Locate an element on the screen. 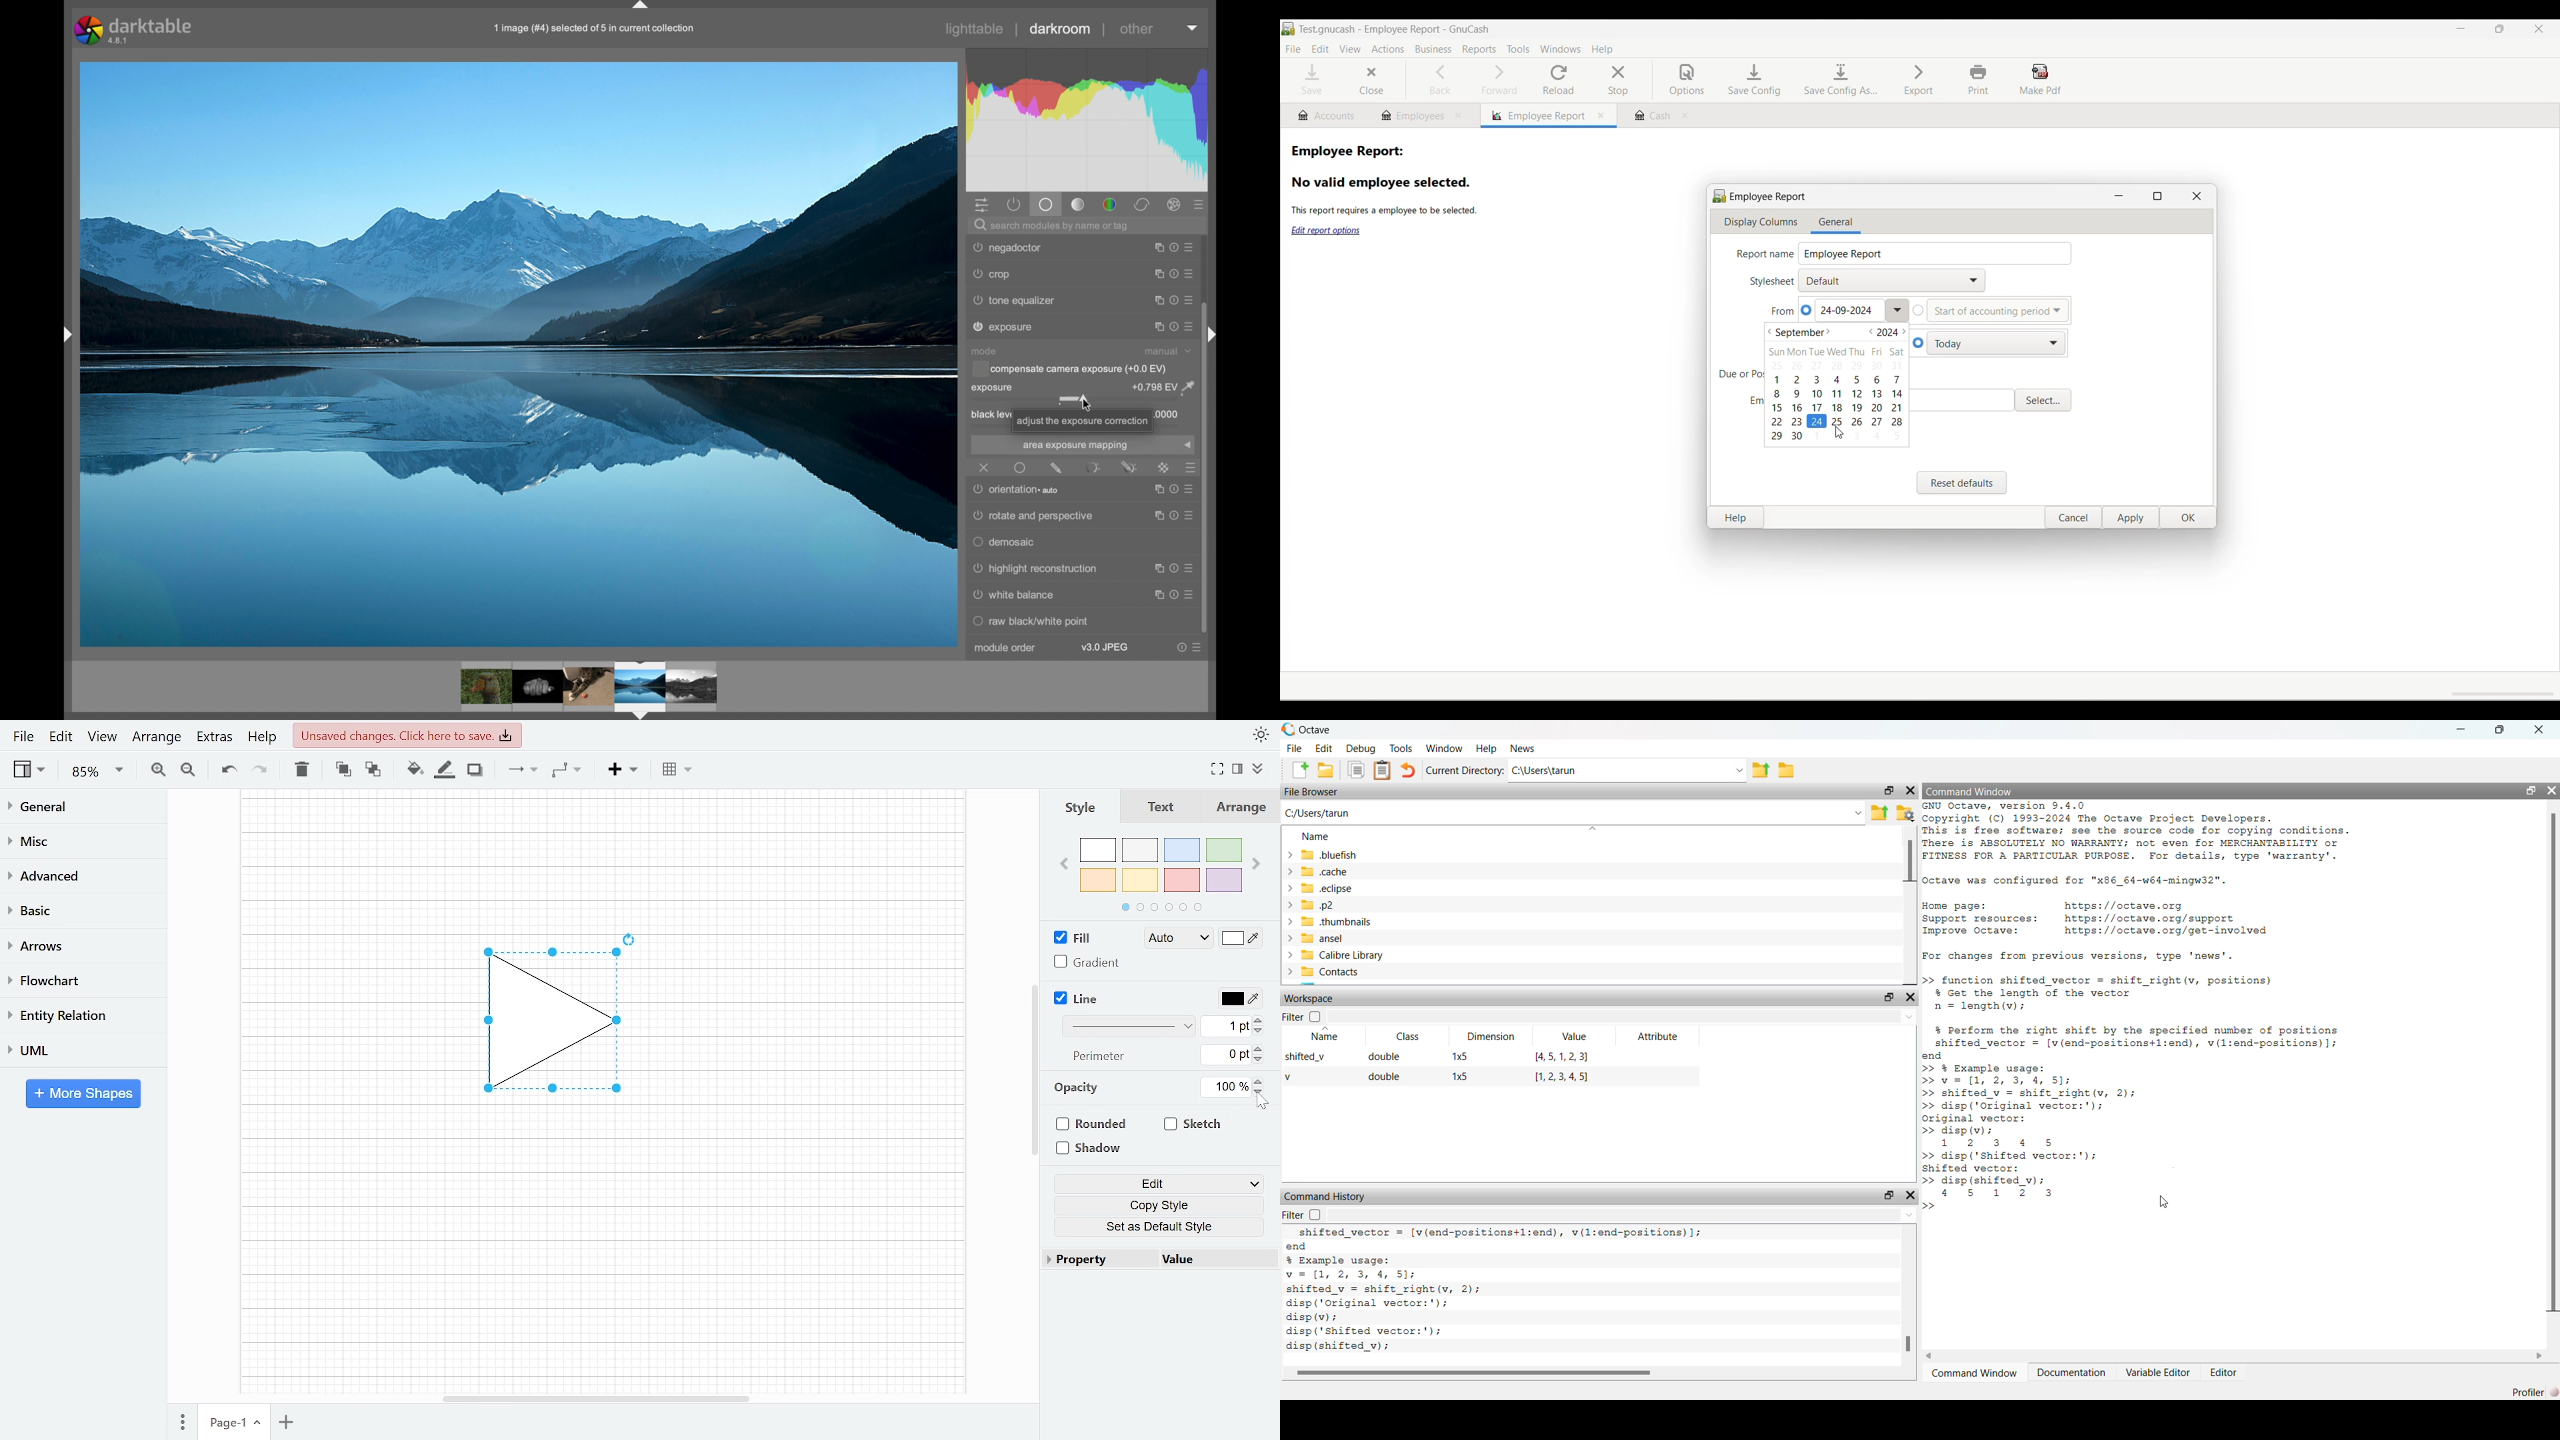 This screenshot has height=1456, width=2576. base is located at coordinates (1047, 205).